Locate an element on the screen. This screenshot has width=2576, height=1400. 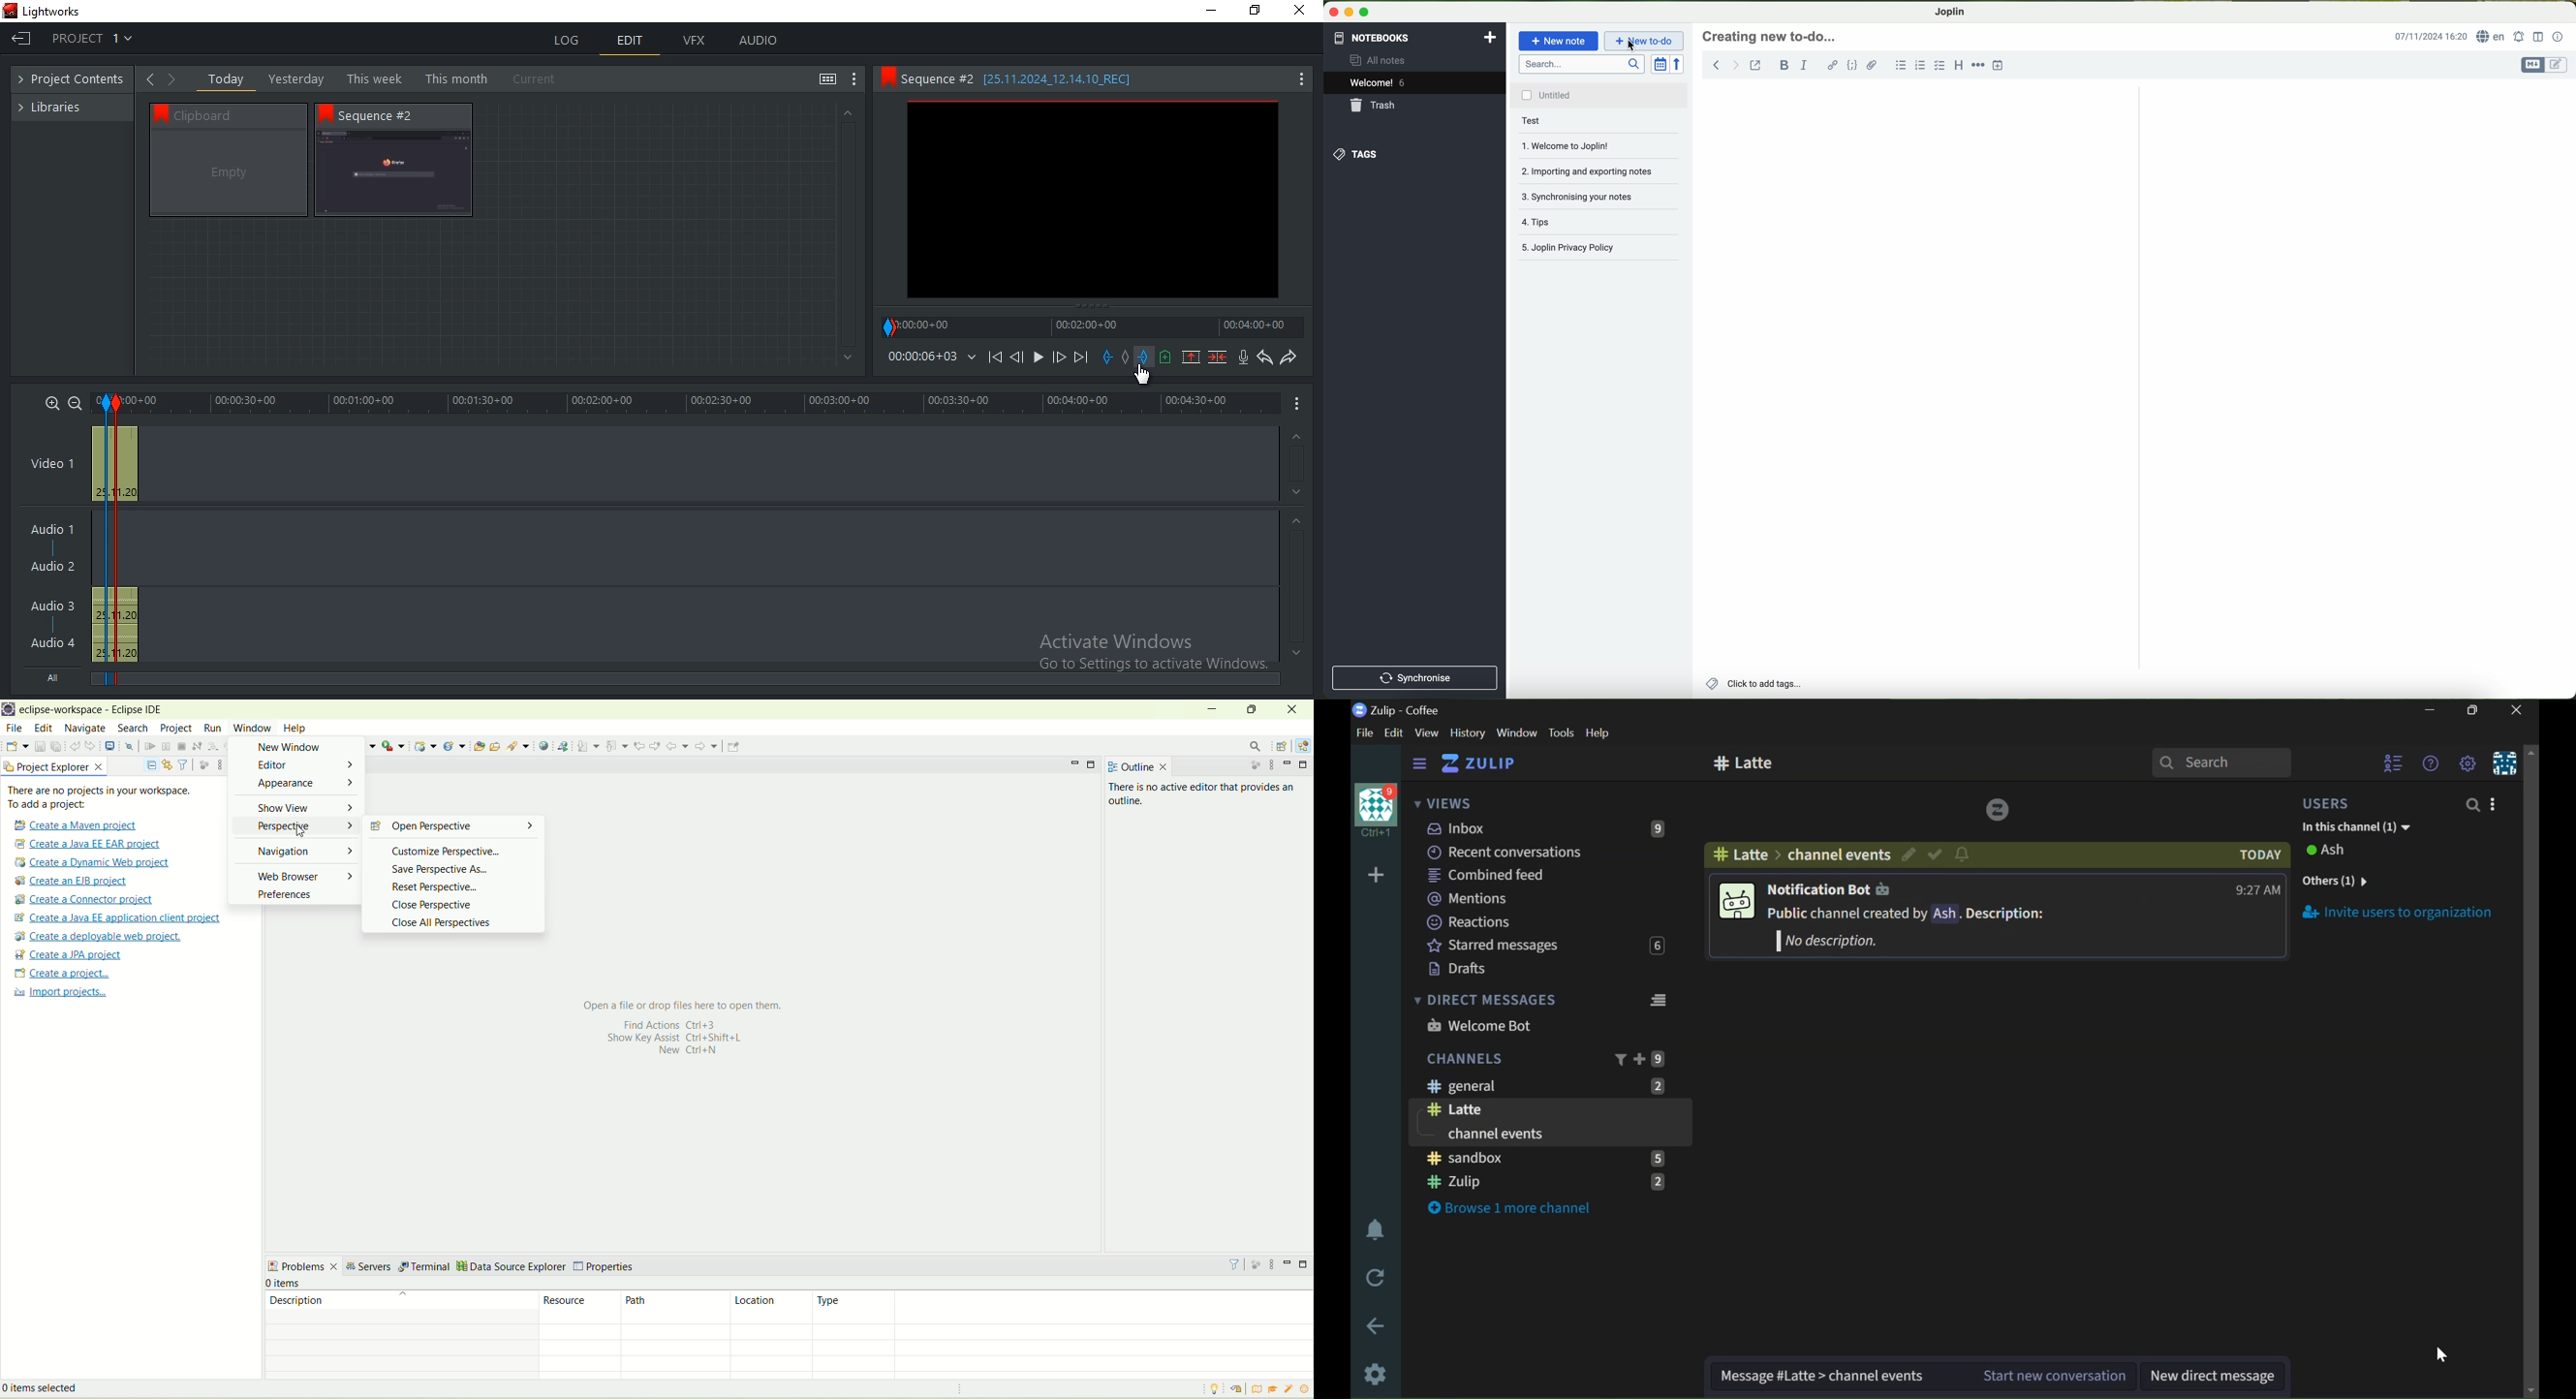
open web browser is located at coordinates (543, 745).